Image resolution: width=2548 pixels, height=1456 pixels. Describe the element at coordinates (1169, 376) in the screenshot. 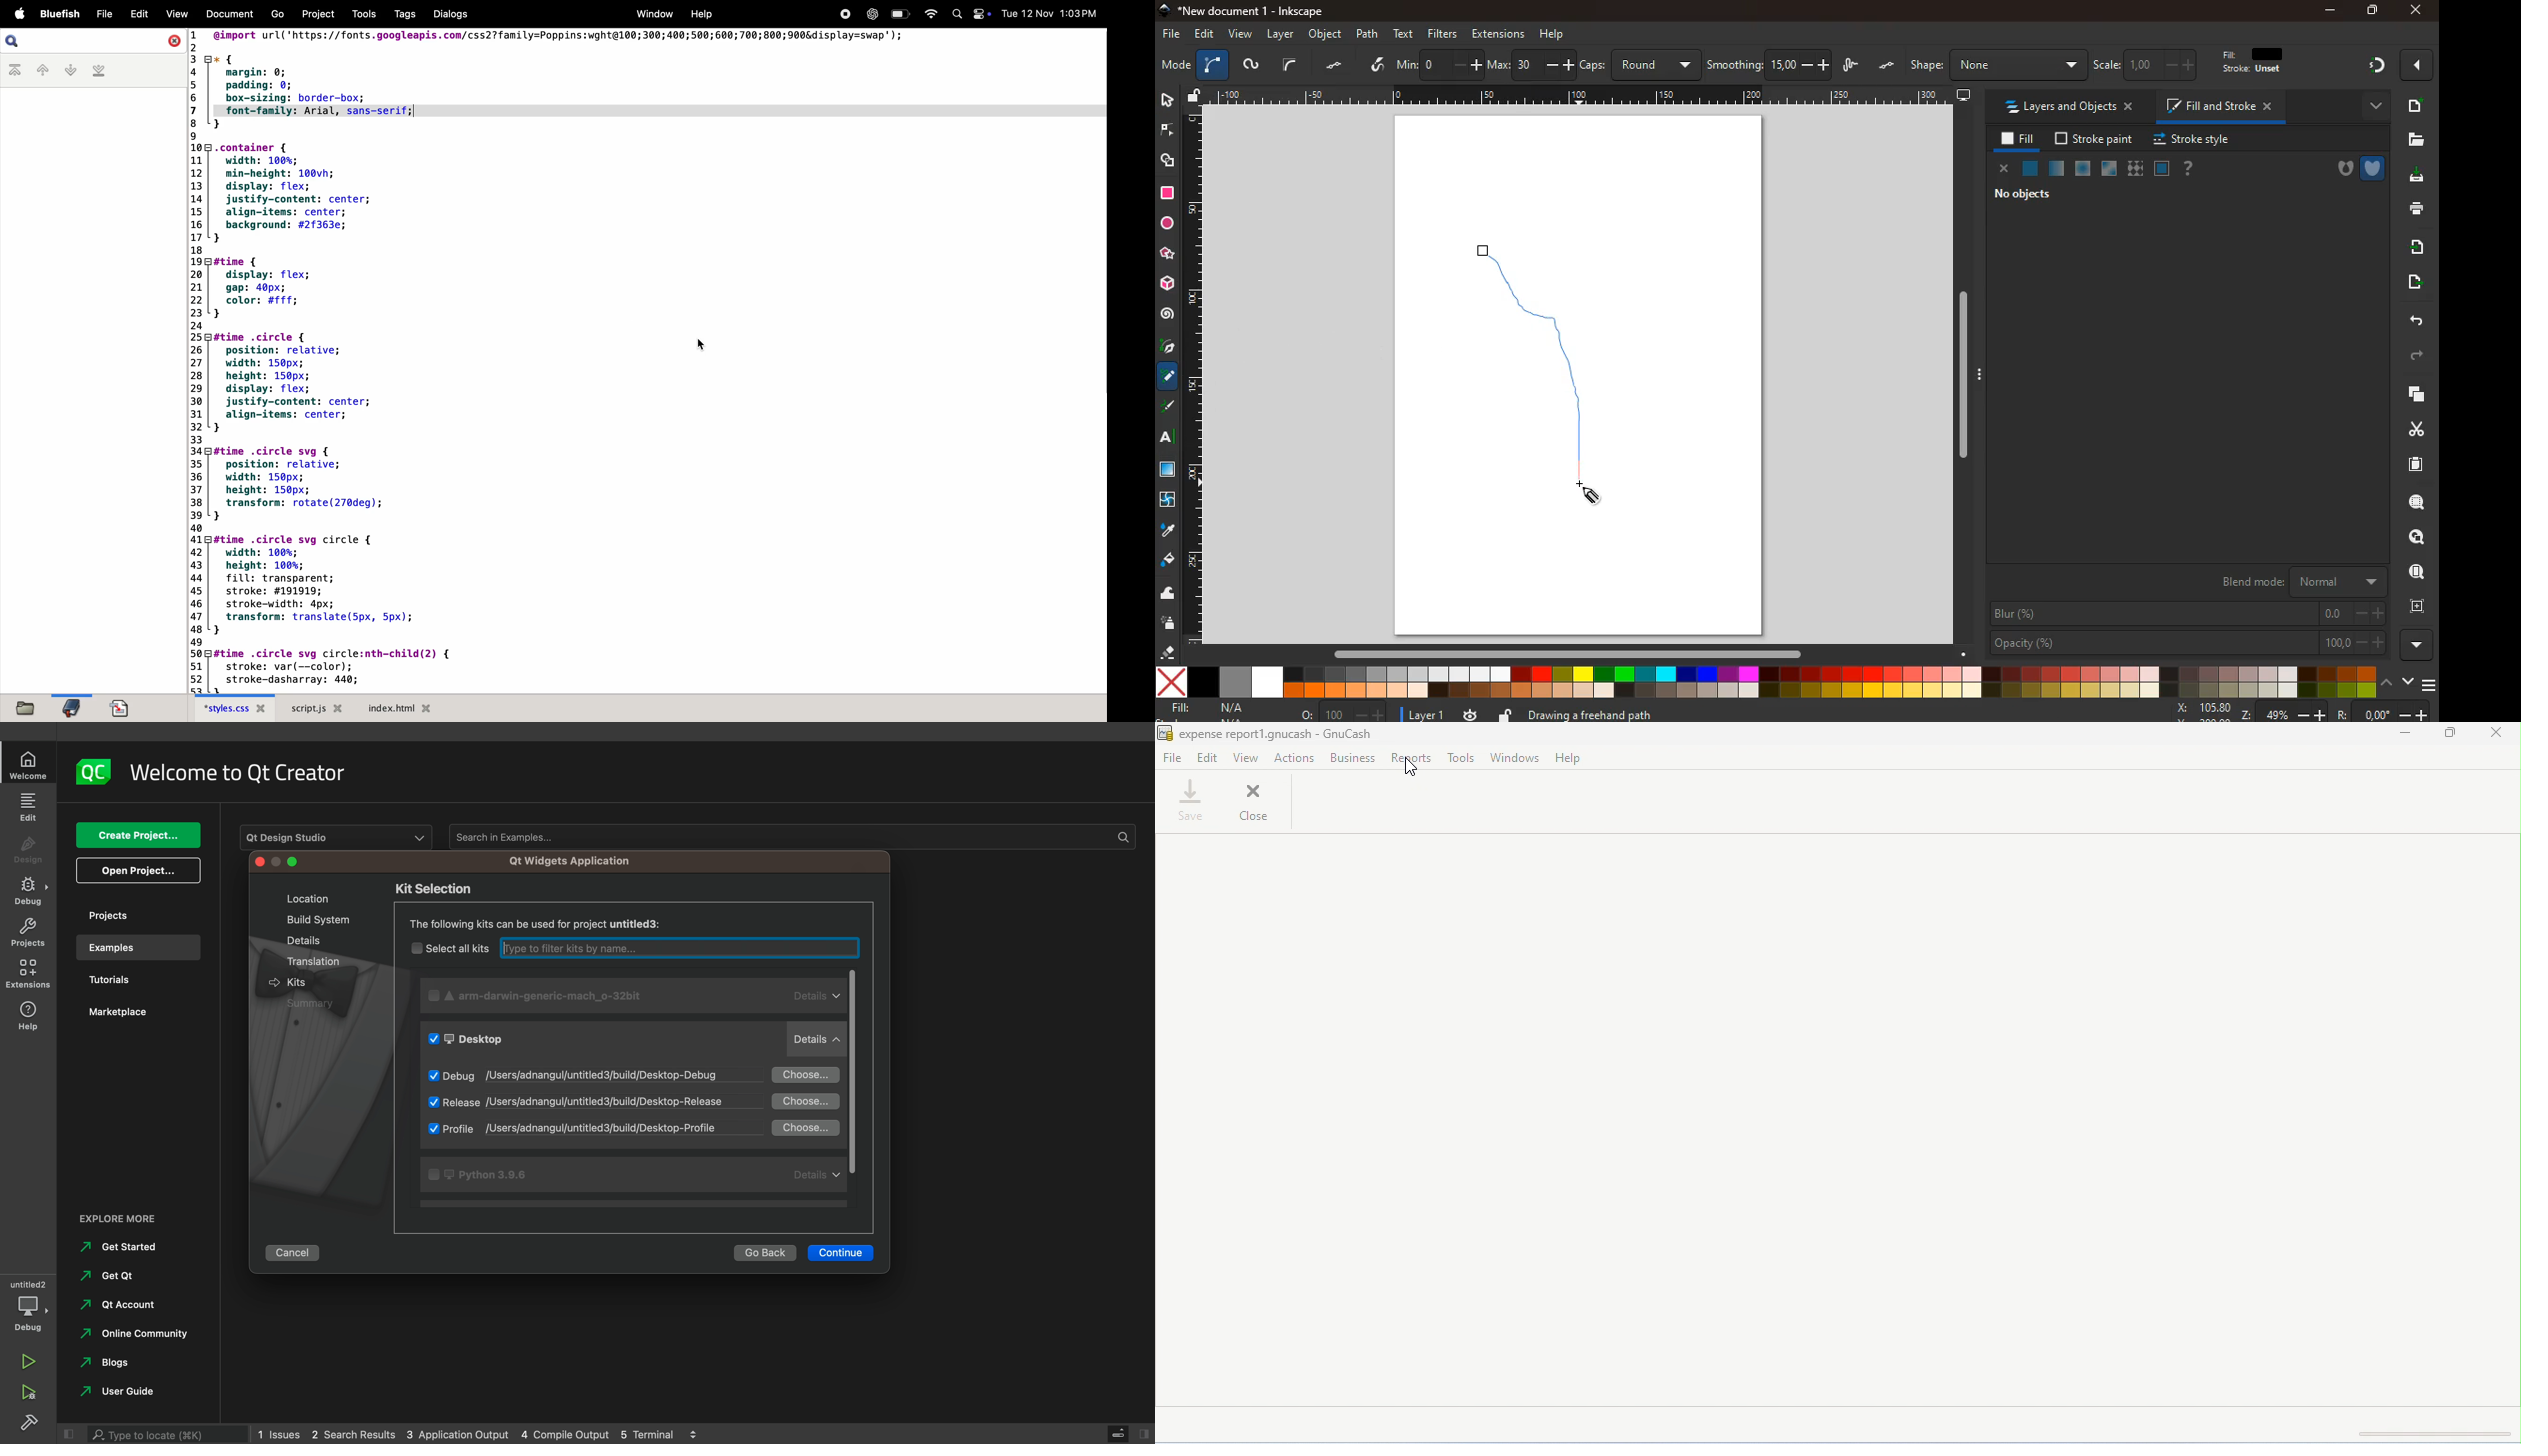

I see `pencil took` at that location.